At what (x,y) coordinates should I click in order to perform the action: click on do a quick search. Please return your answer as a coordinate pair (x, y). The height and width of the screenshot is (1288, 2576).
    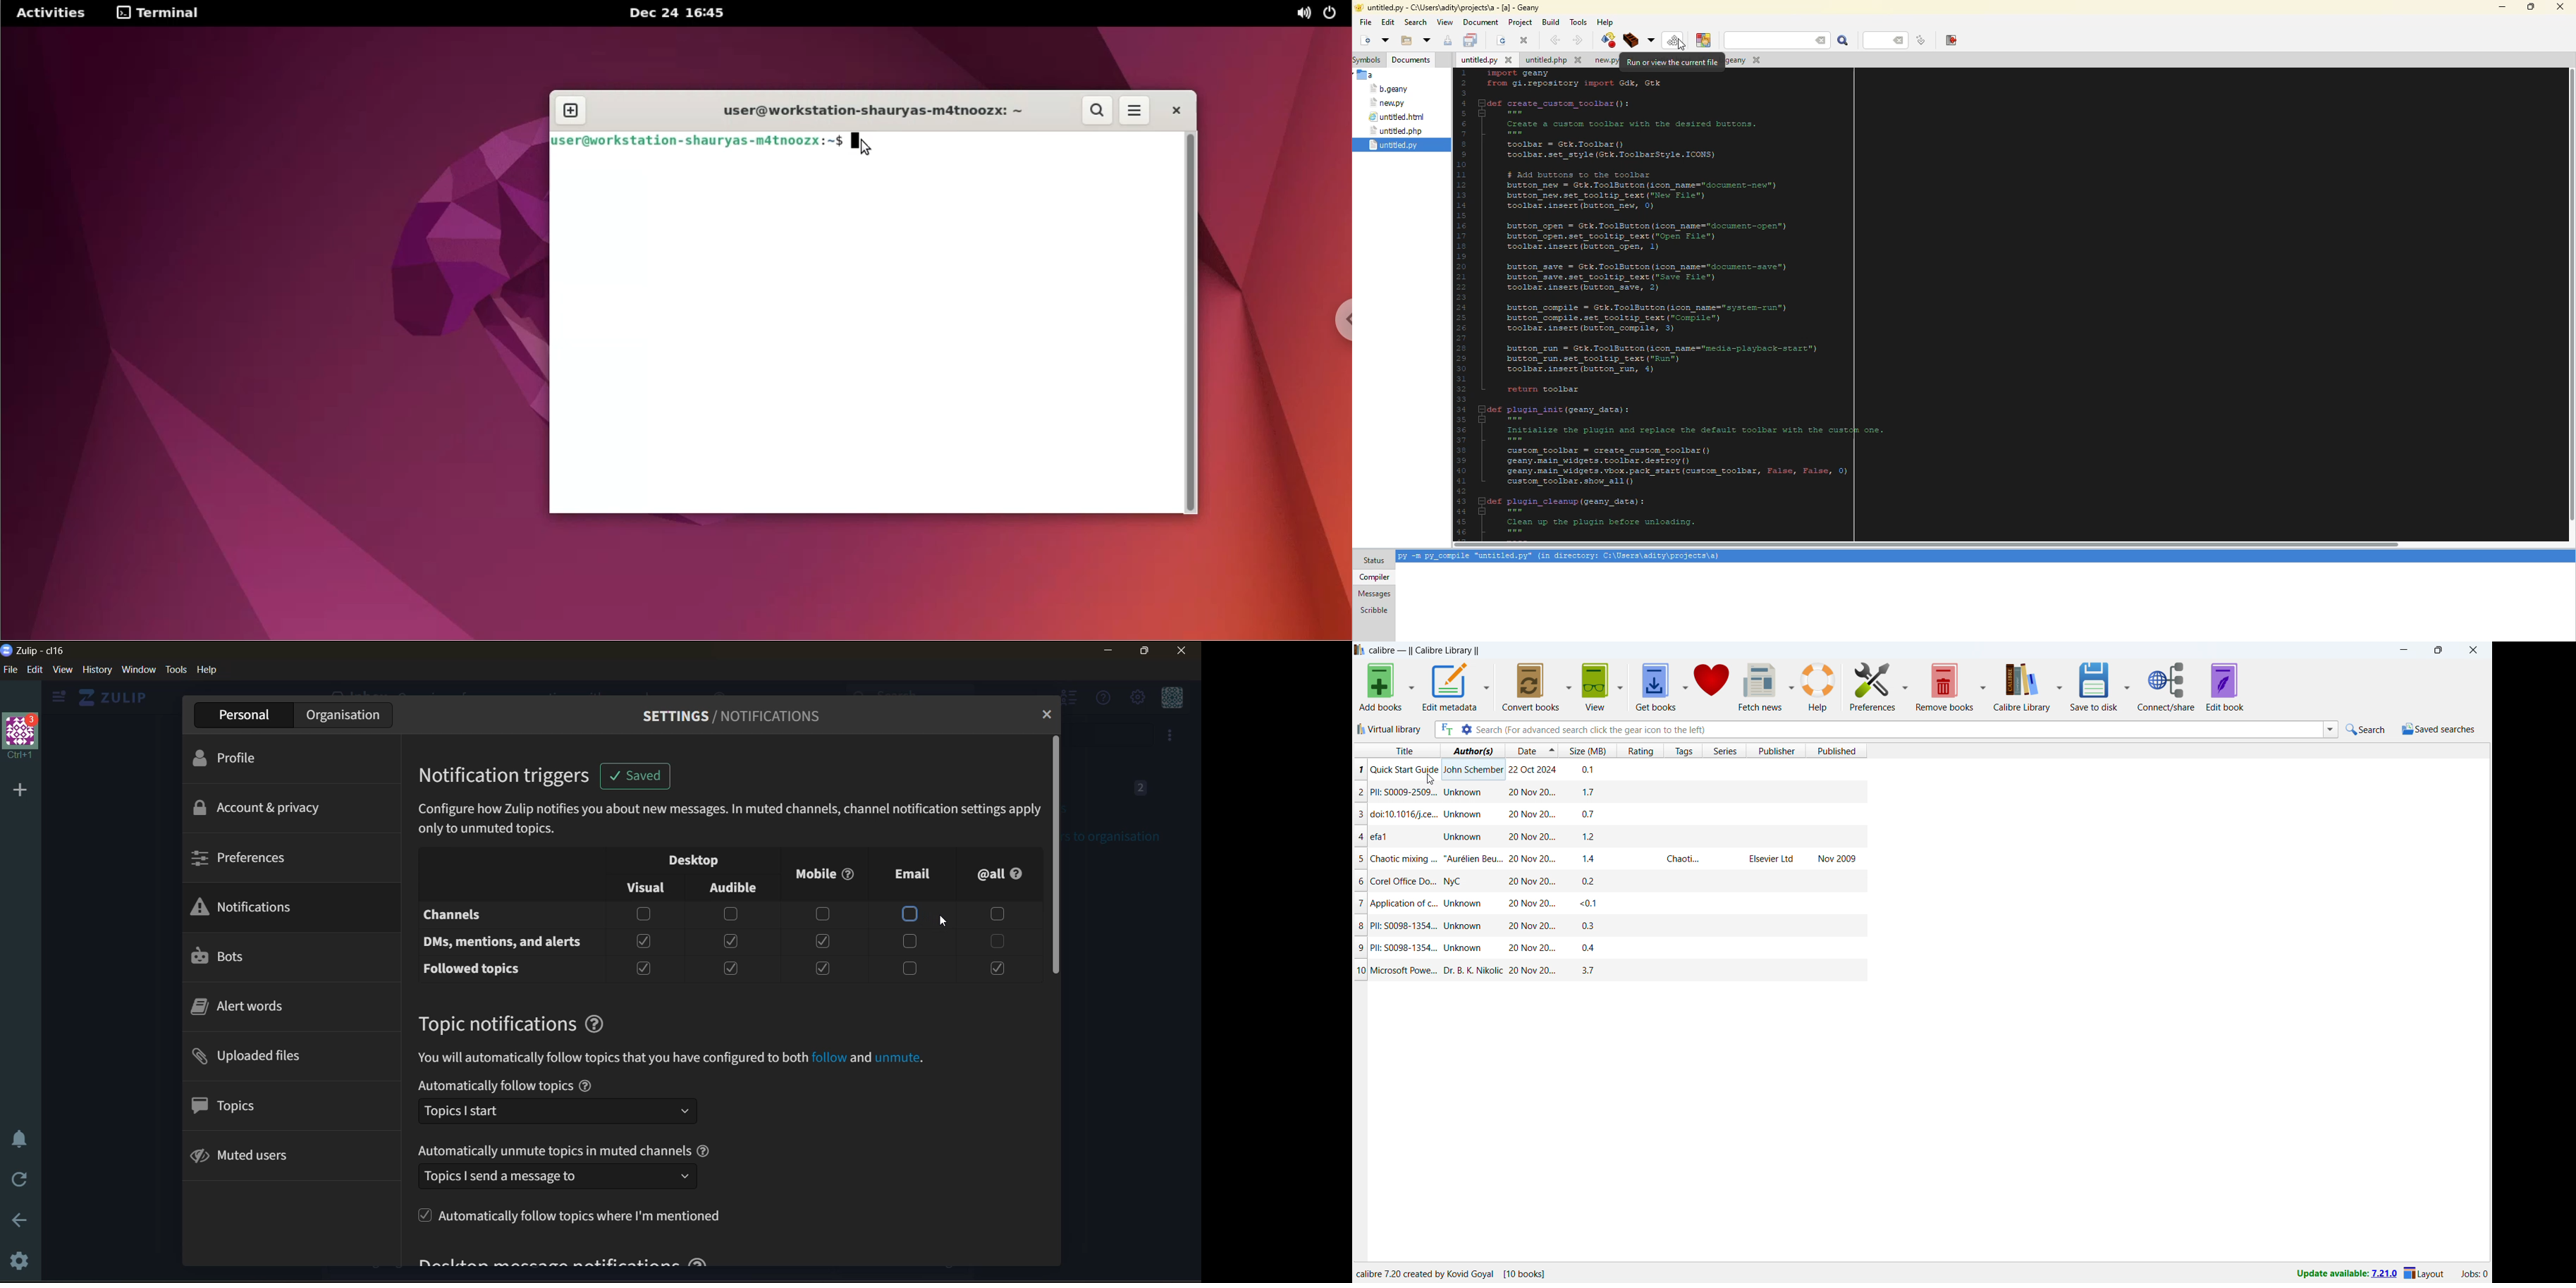
    Looking at the image, I should click on (2366, 729).